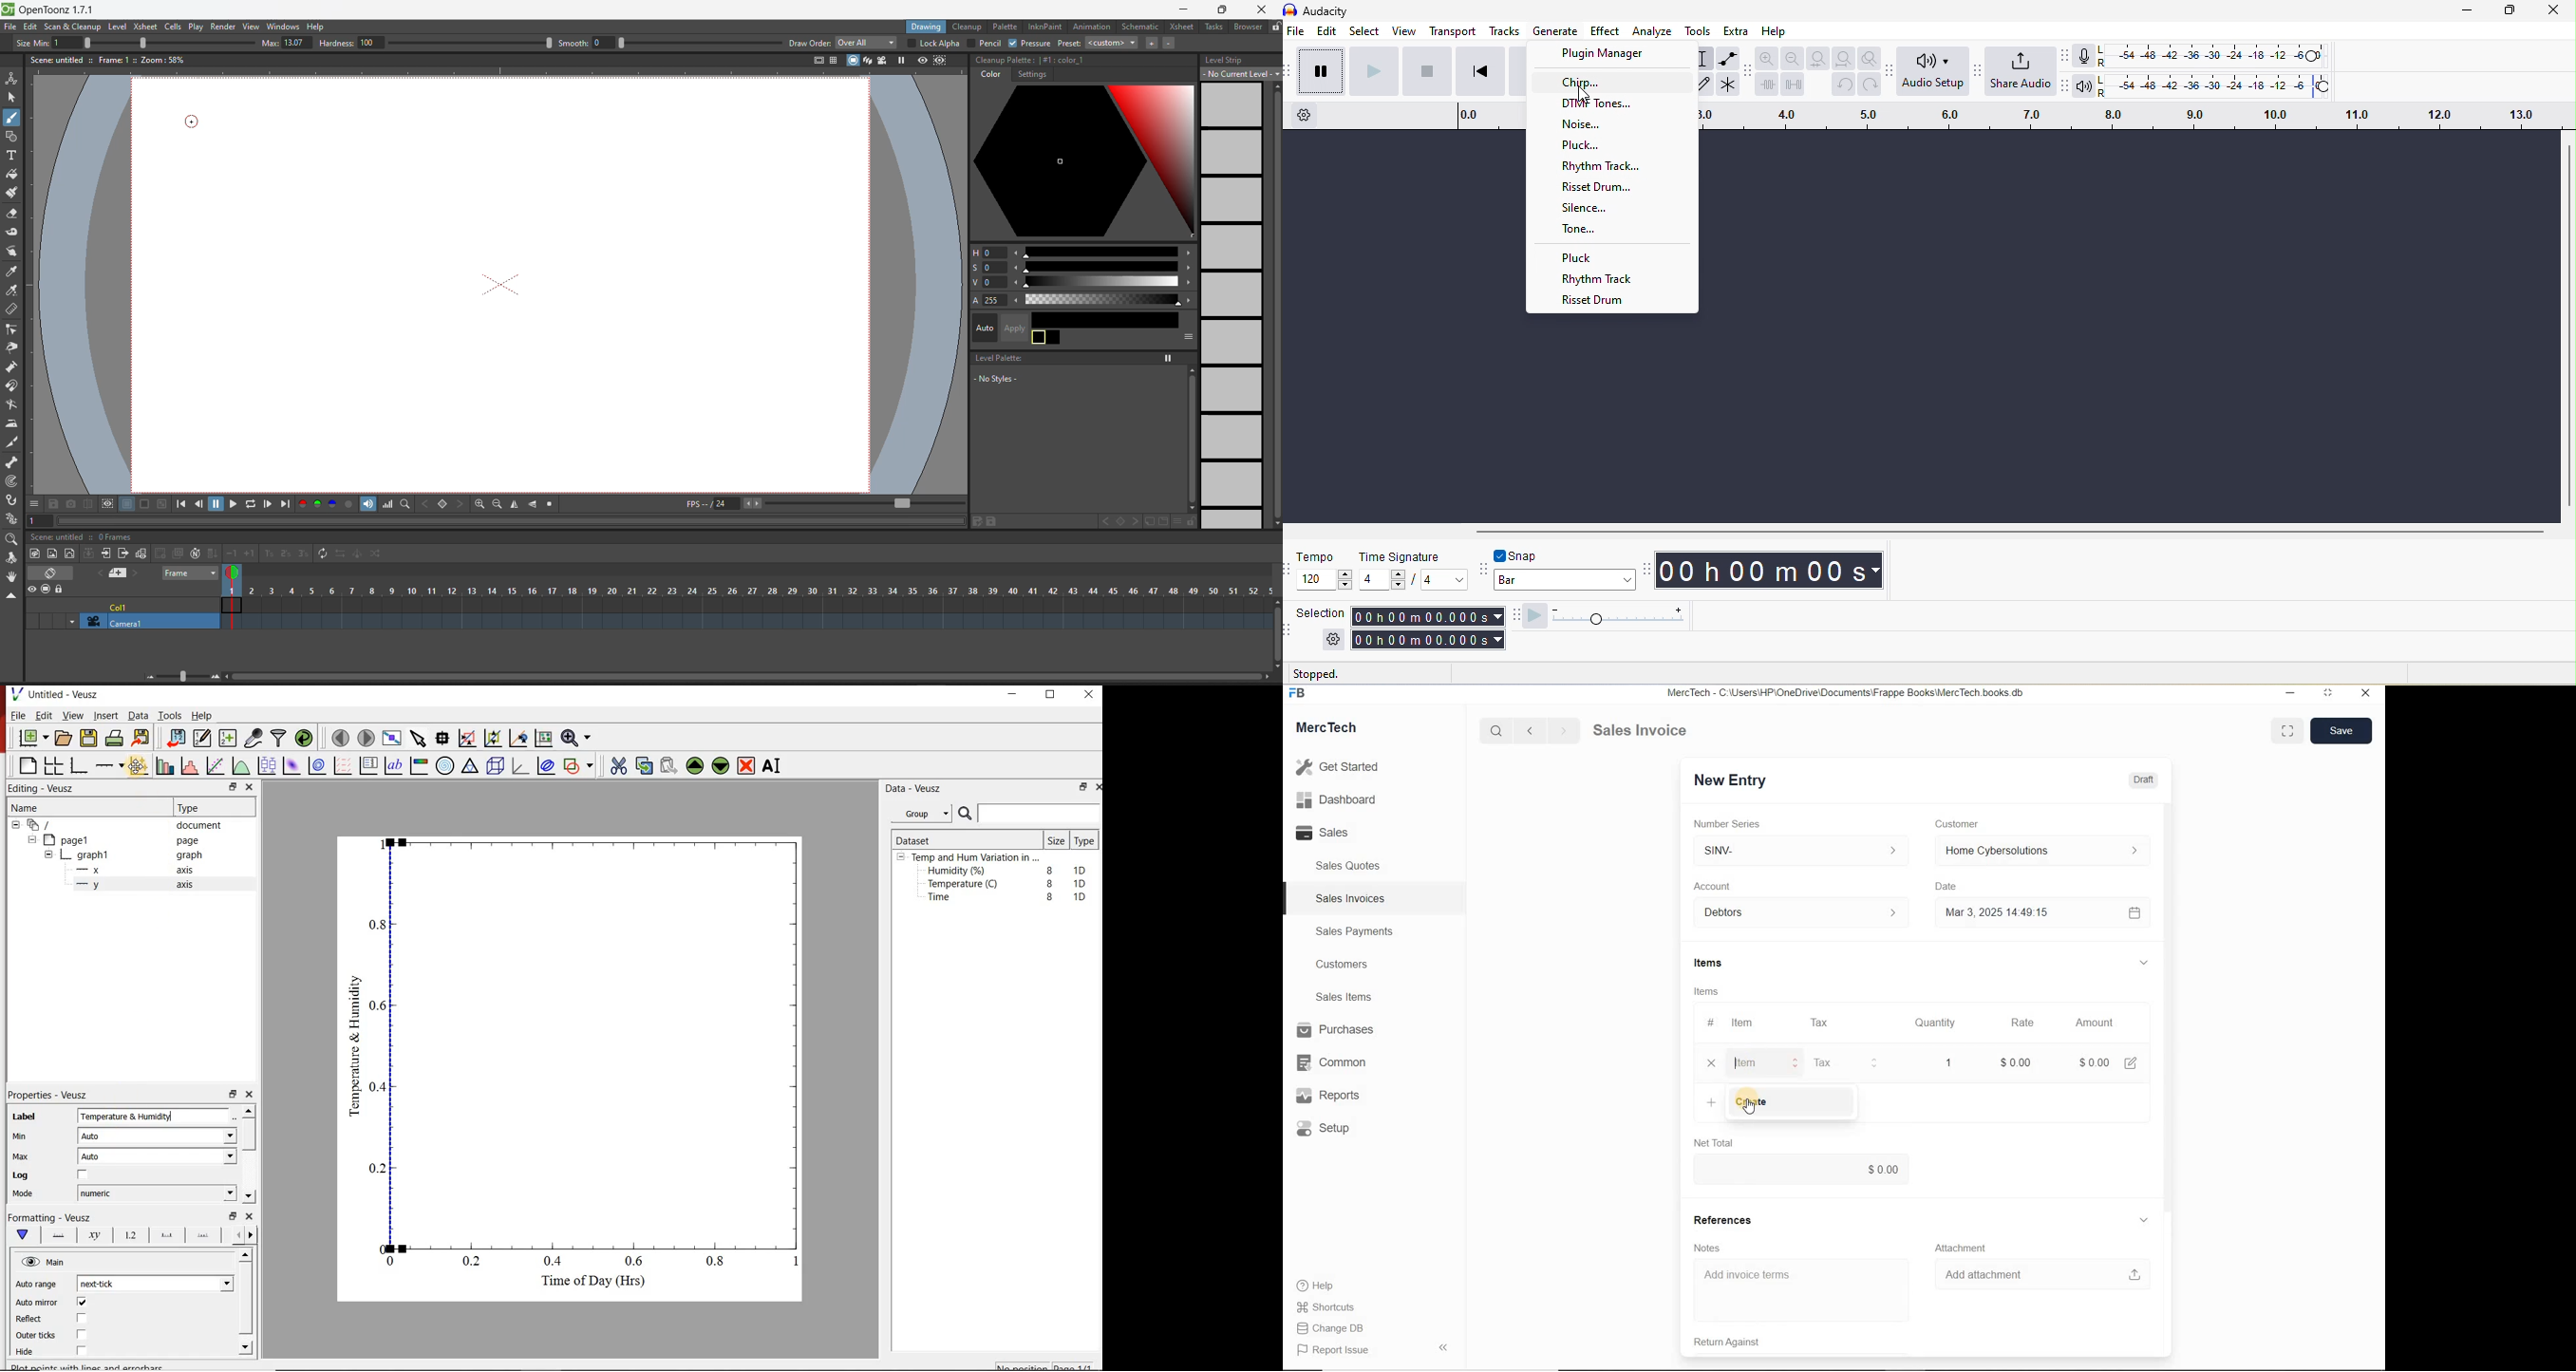 This screenshot has height=1372, width=2576. I want to click on audacity transport toolbar, so click(1291, 73).